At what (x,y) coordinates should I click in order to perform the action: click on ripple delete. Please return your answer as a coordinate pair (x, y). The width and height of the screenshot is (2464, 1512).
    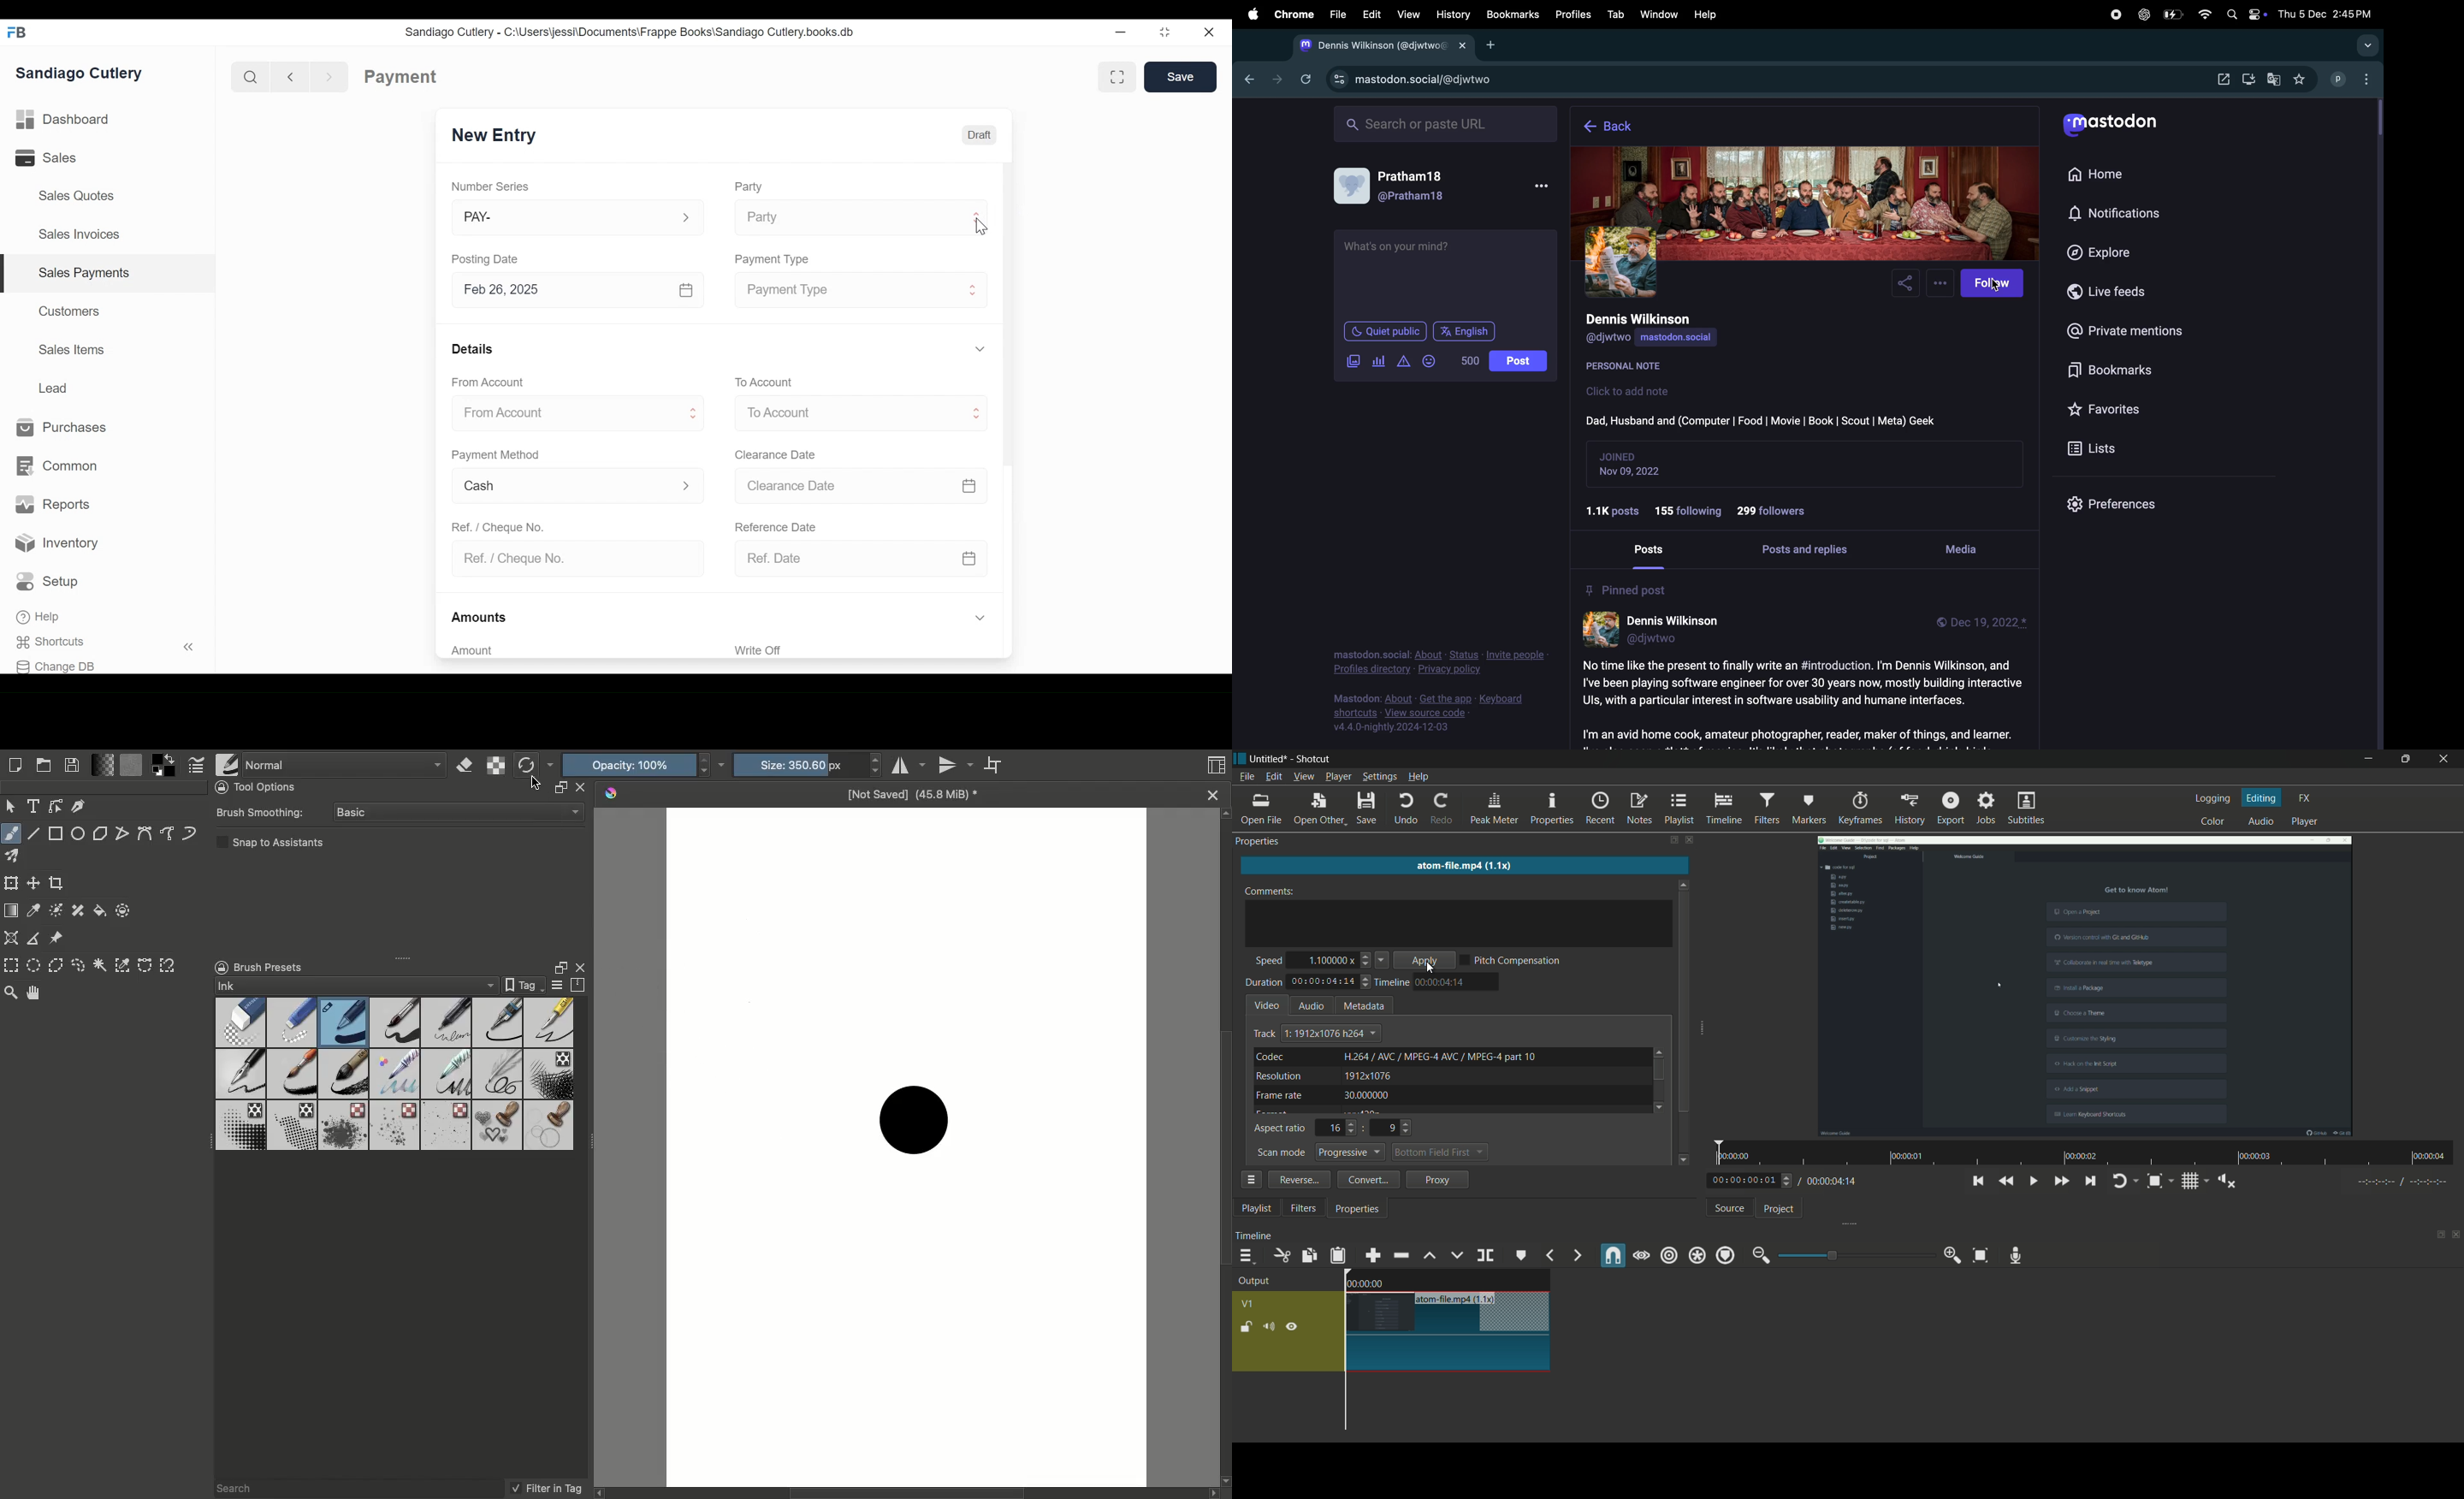
    Looking at the image, I should click on (1400, 1255).